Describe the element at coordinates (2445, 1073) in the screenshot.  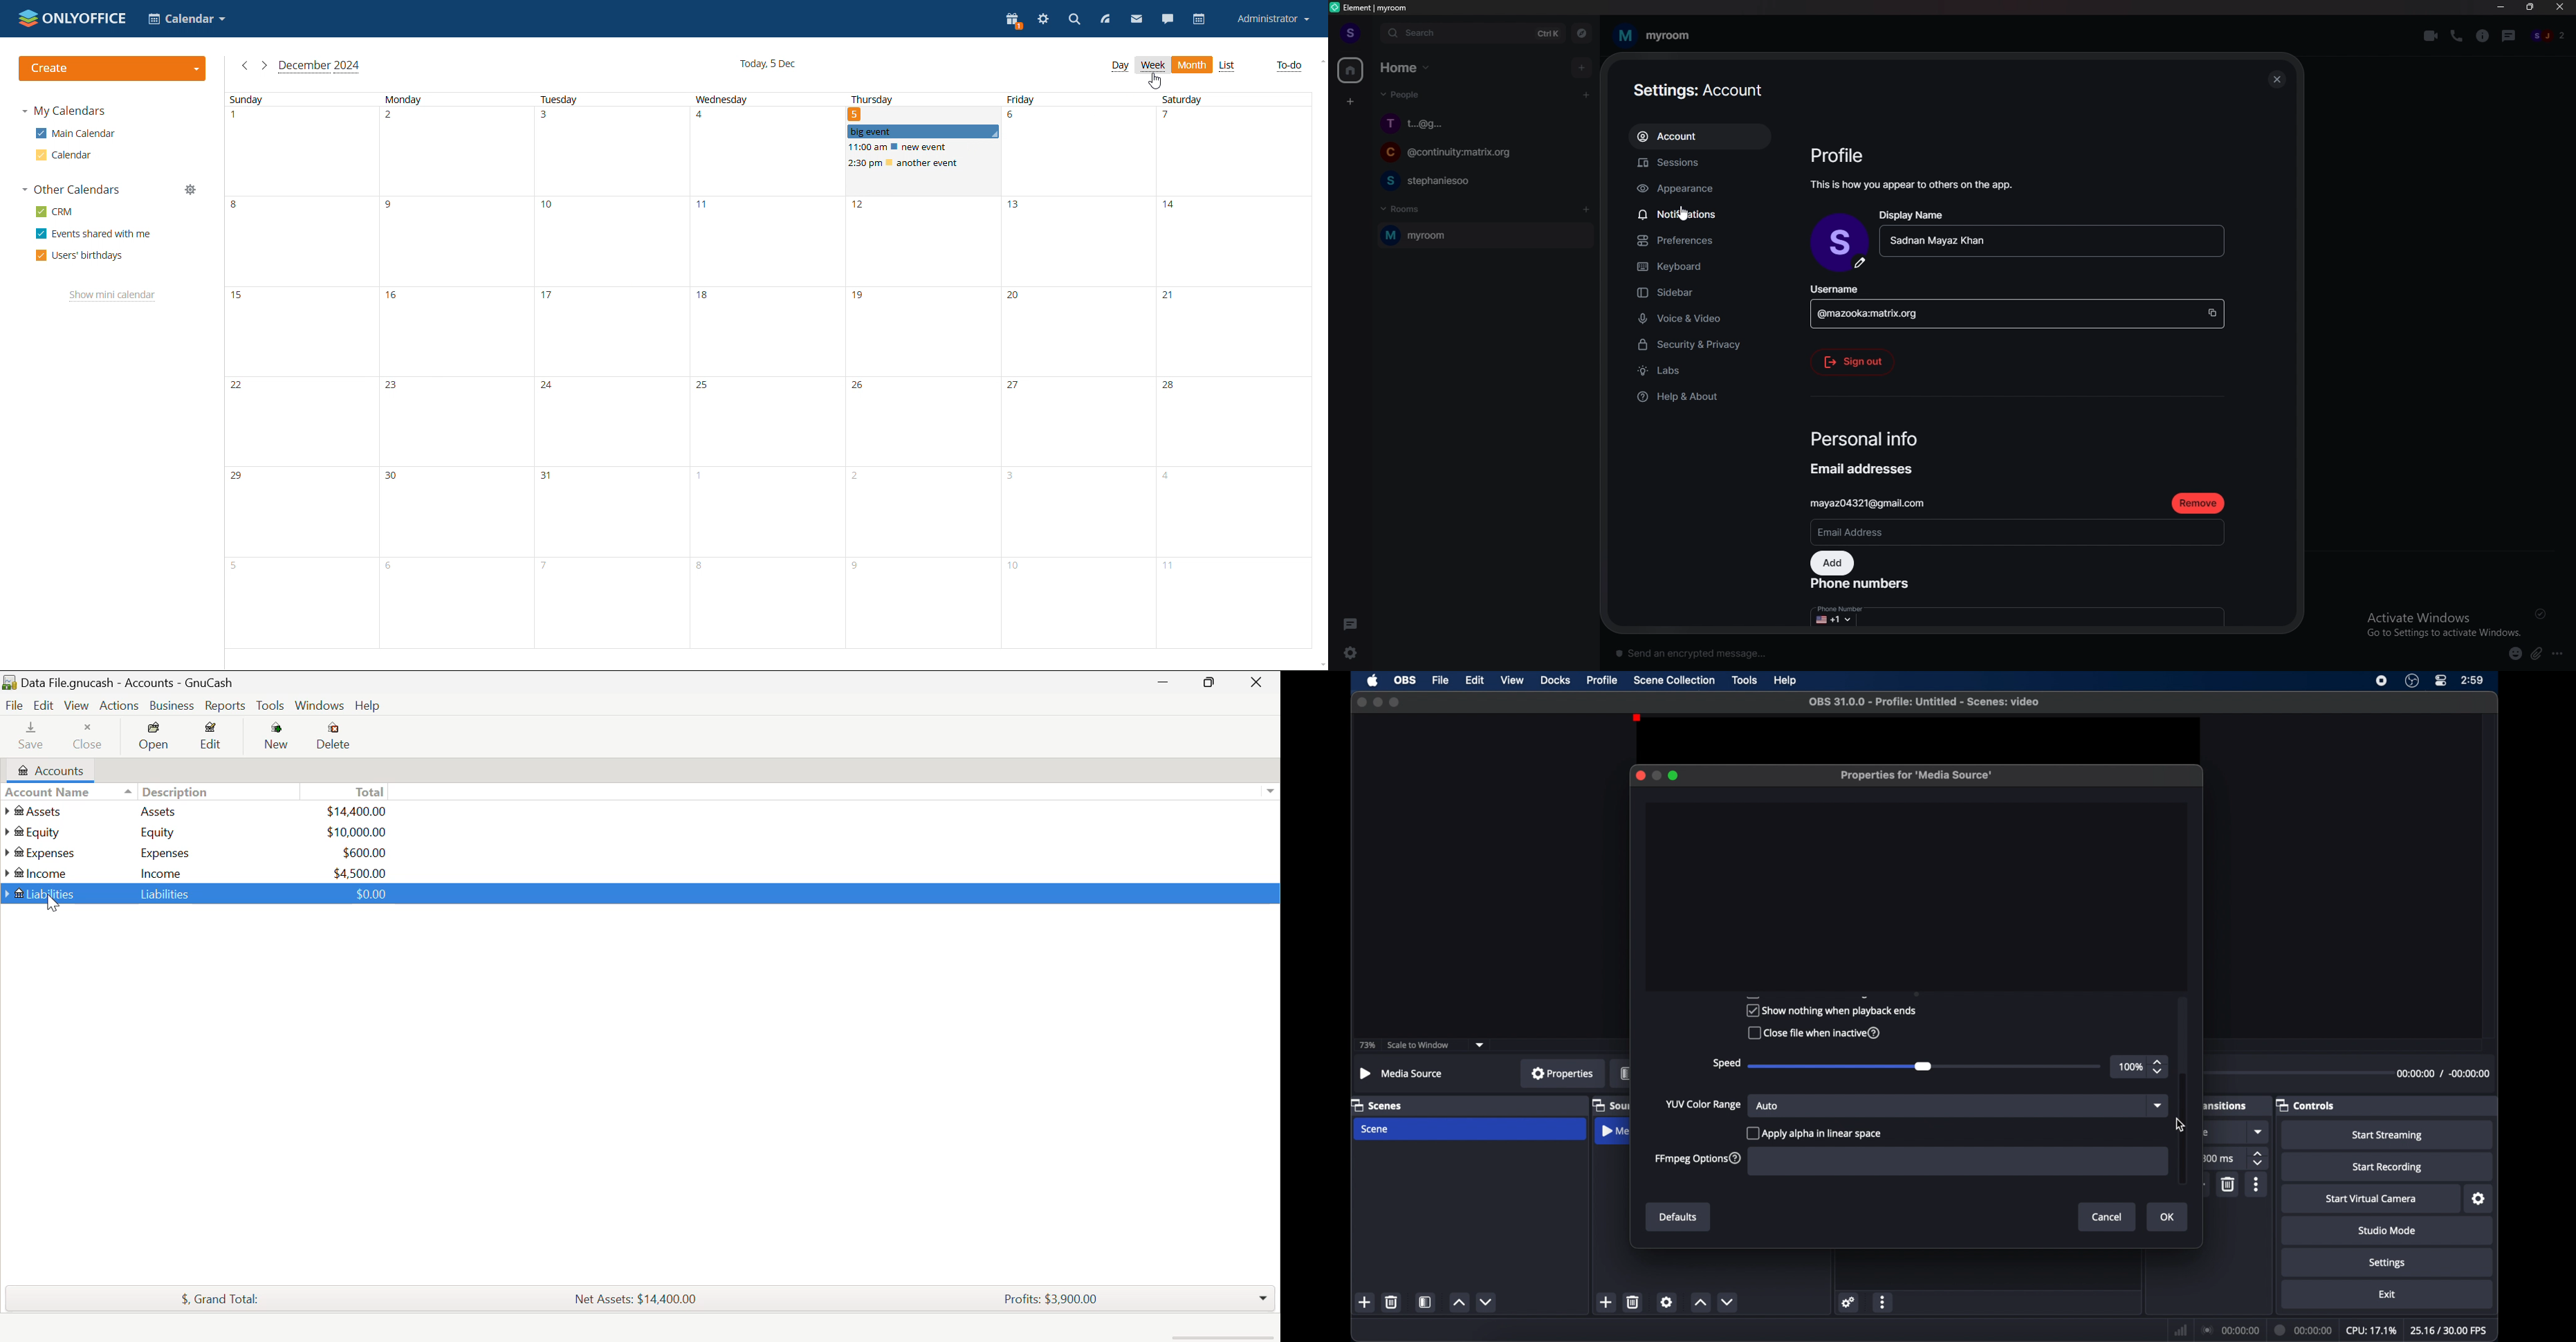
I see `timestamp` at that location.